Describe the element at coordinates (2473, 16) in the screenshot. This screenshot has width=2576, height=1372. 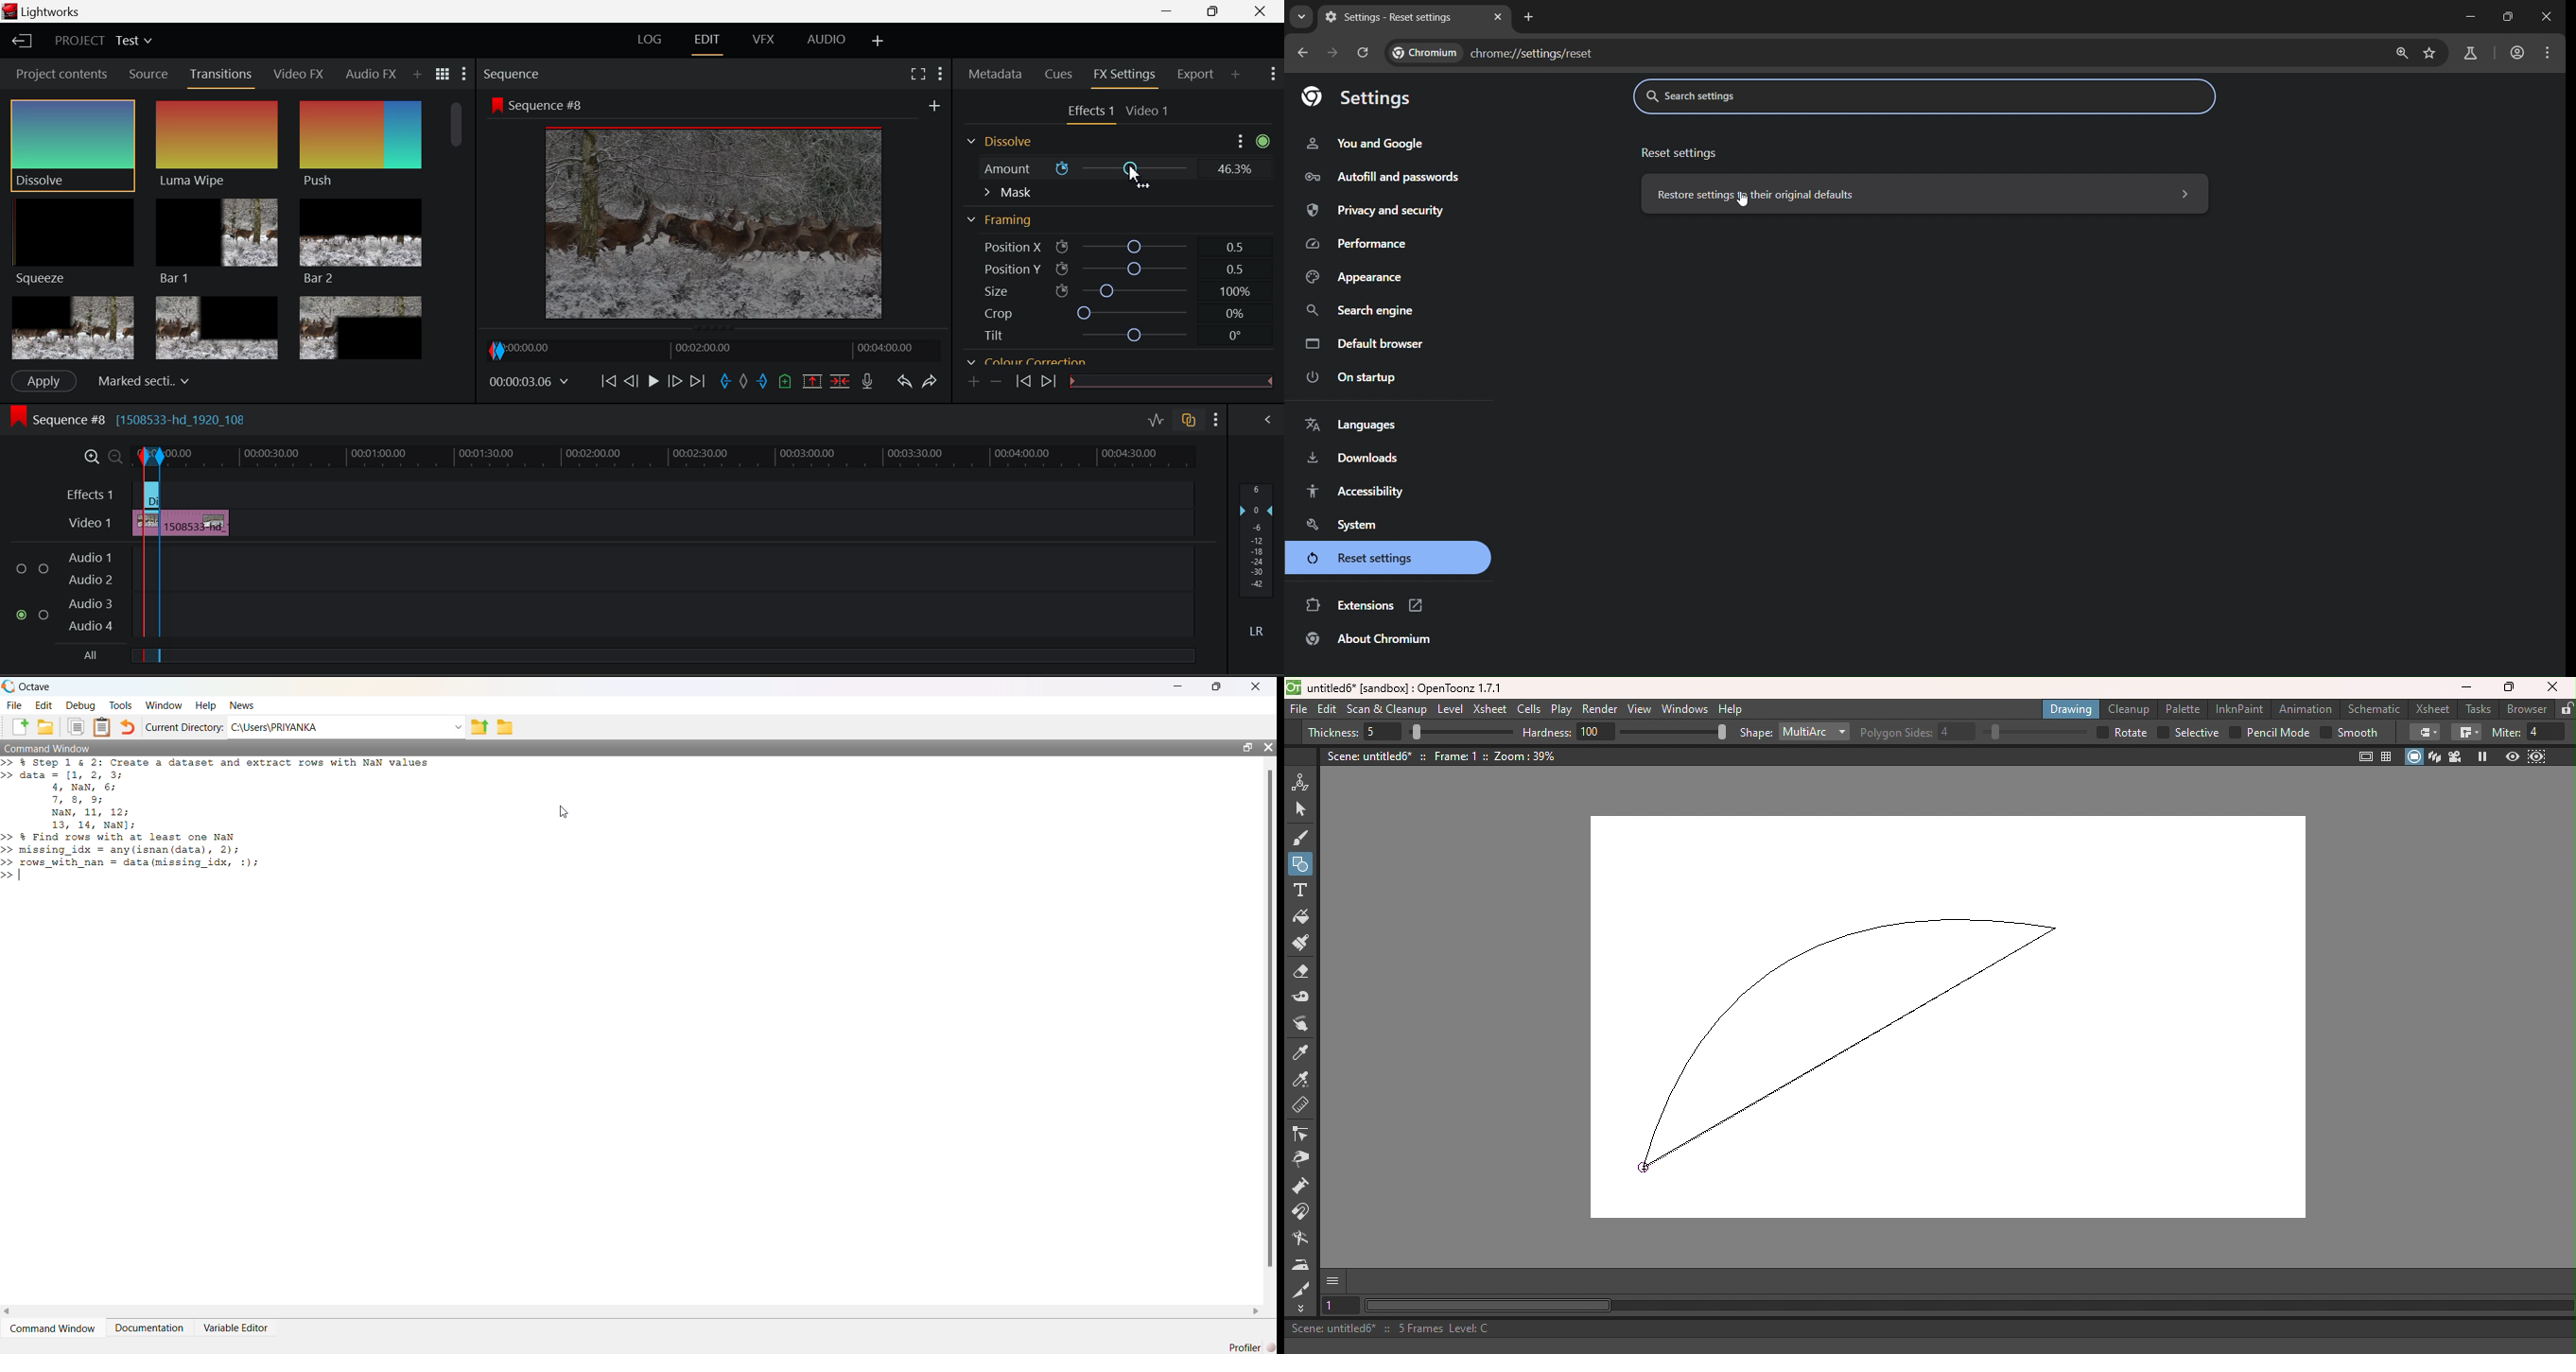
I see `Minimize` at that location.